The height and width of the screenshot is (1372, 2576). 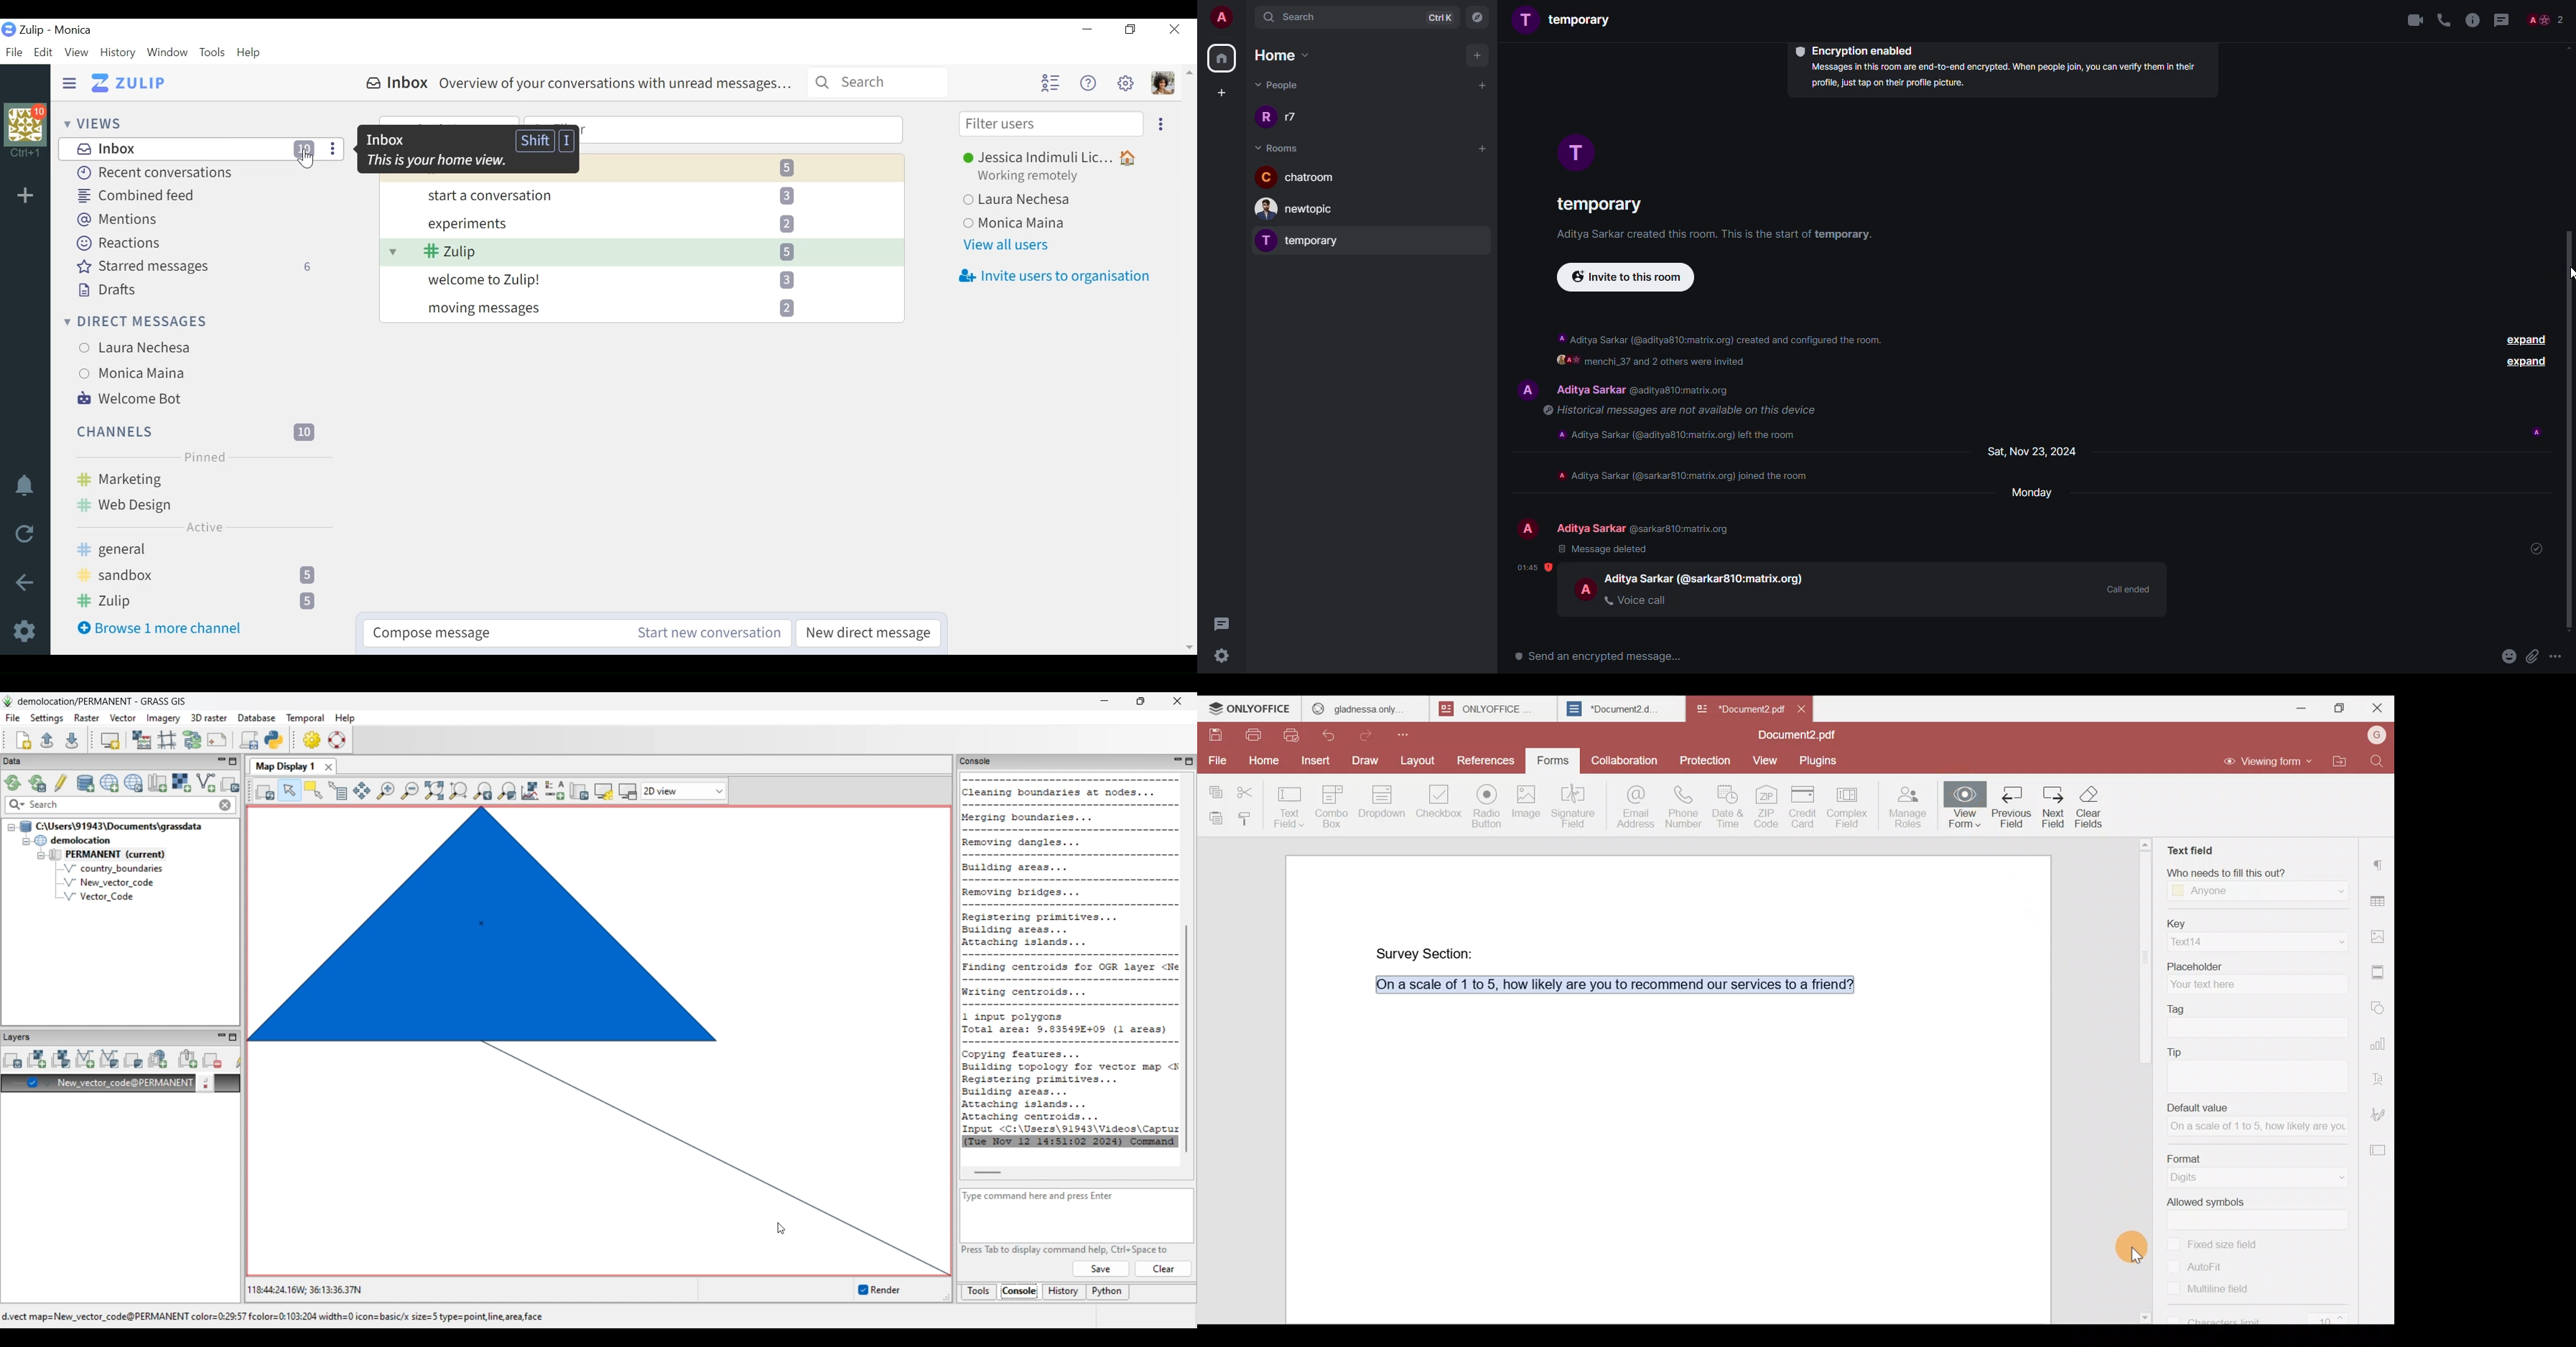 What do you see at coordinates (1685, 806) in the screenshot?
I see `Phone number` at bounding box center [1685, 806].